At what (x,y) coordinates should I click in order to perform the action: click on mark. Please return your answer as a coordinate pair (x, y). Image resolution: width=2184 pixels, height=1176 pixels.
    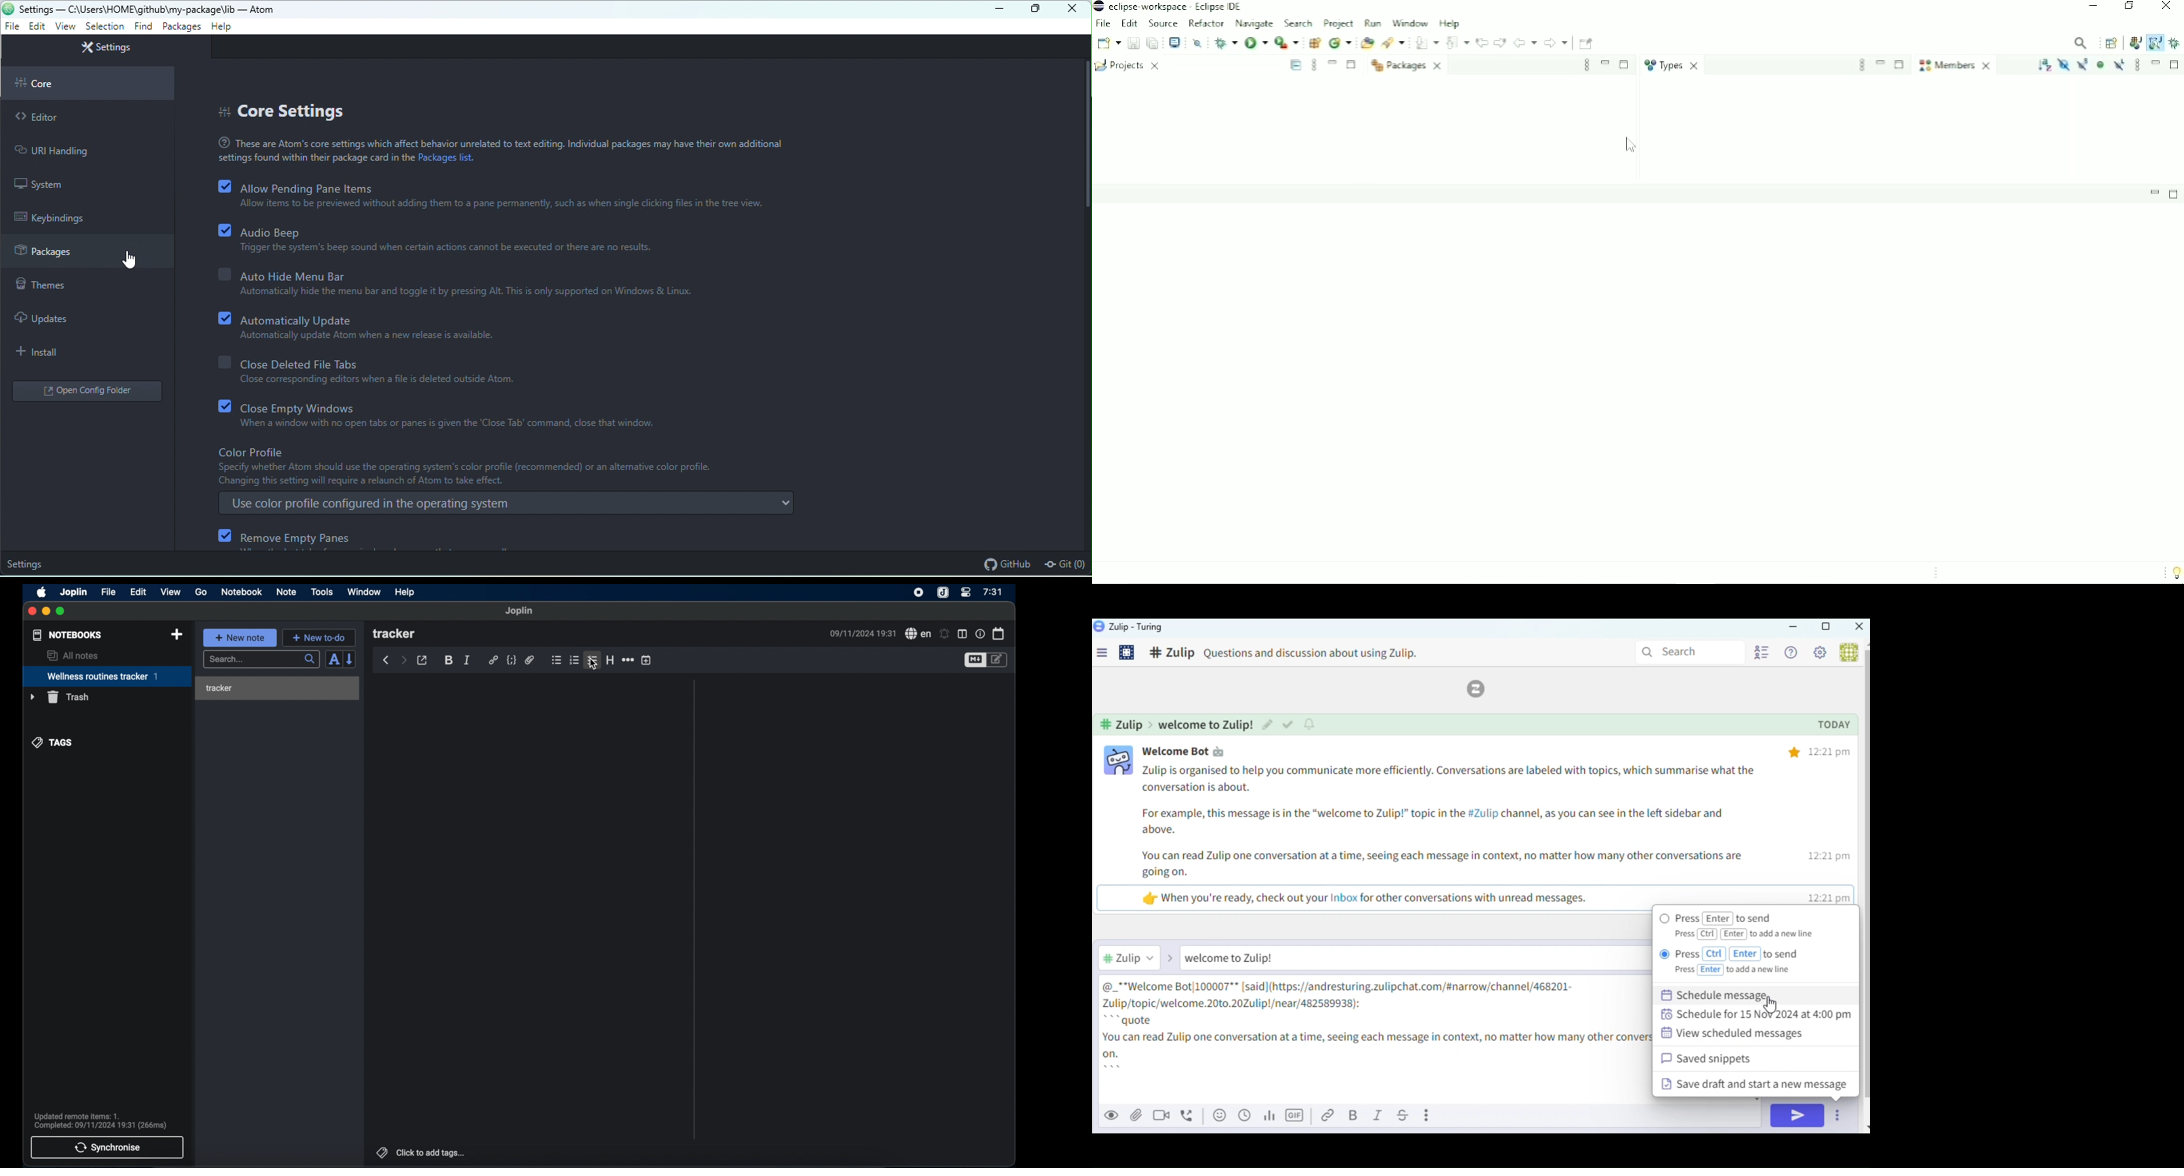
    Looking at the image, I should click on (1287, 725).